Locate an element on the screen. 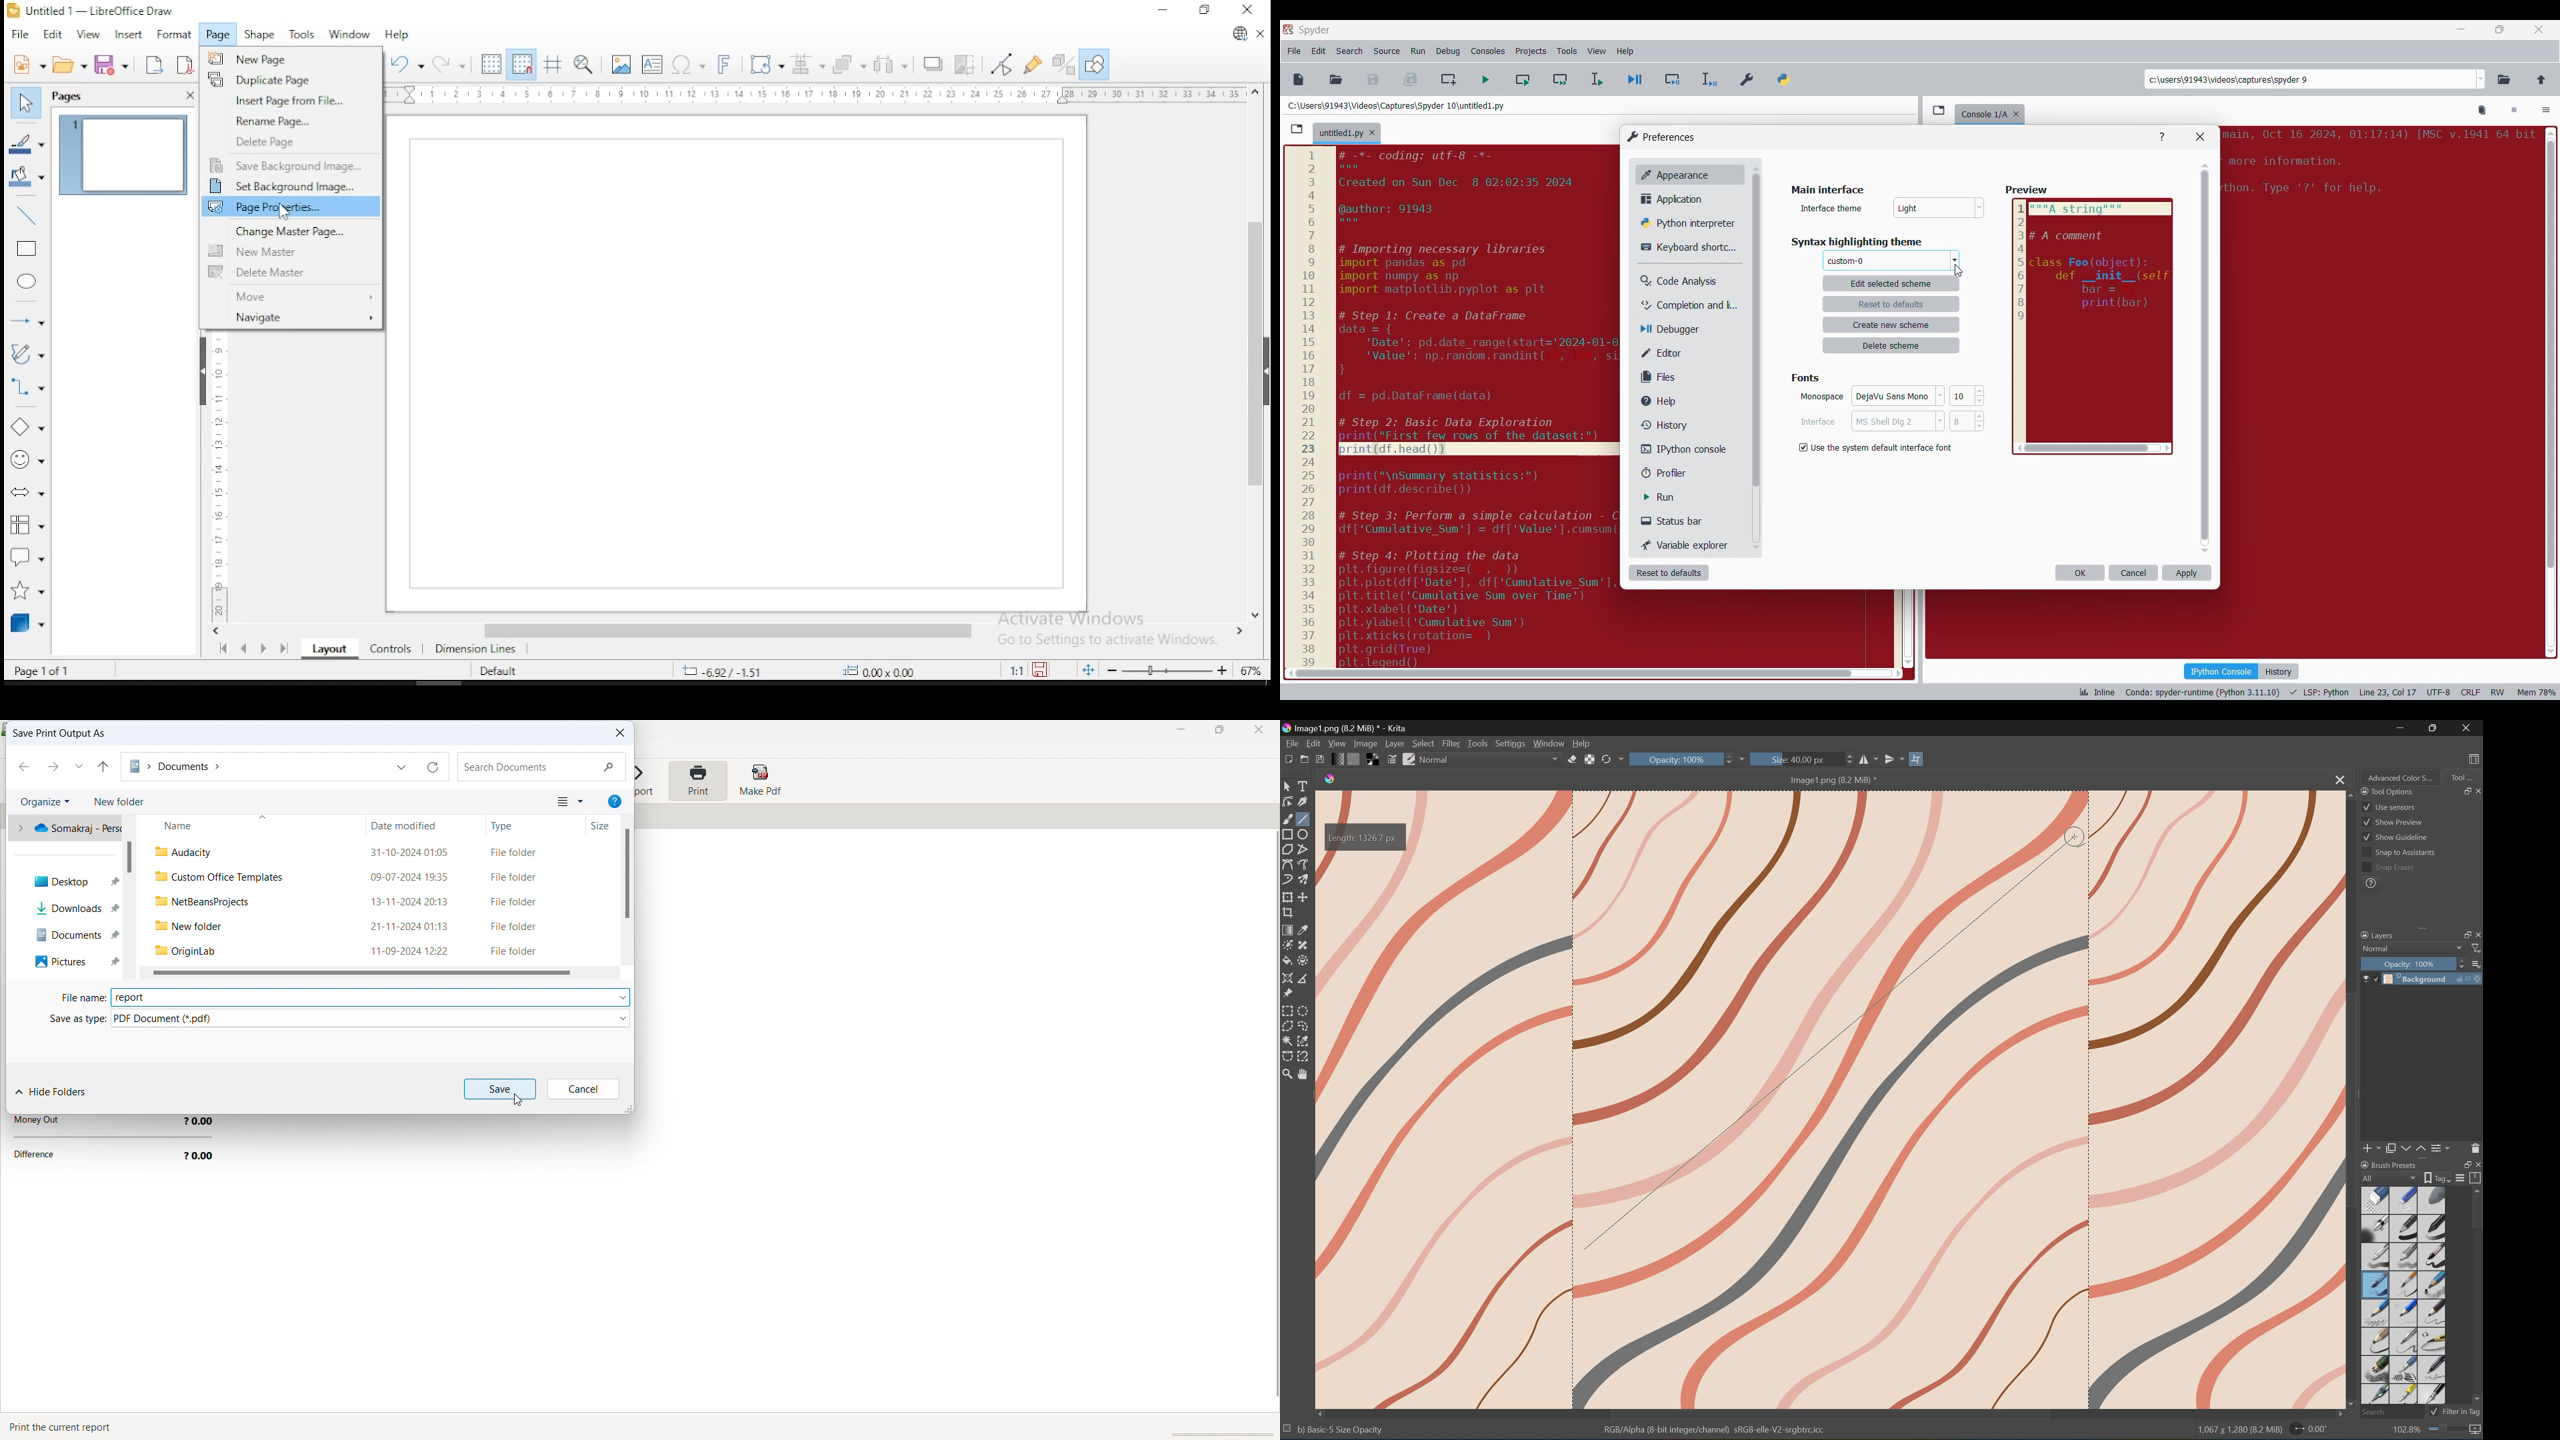 The width and height of the screenshot is (2576, 1456). make pdf is located at coordinates (759, 781).